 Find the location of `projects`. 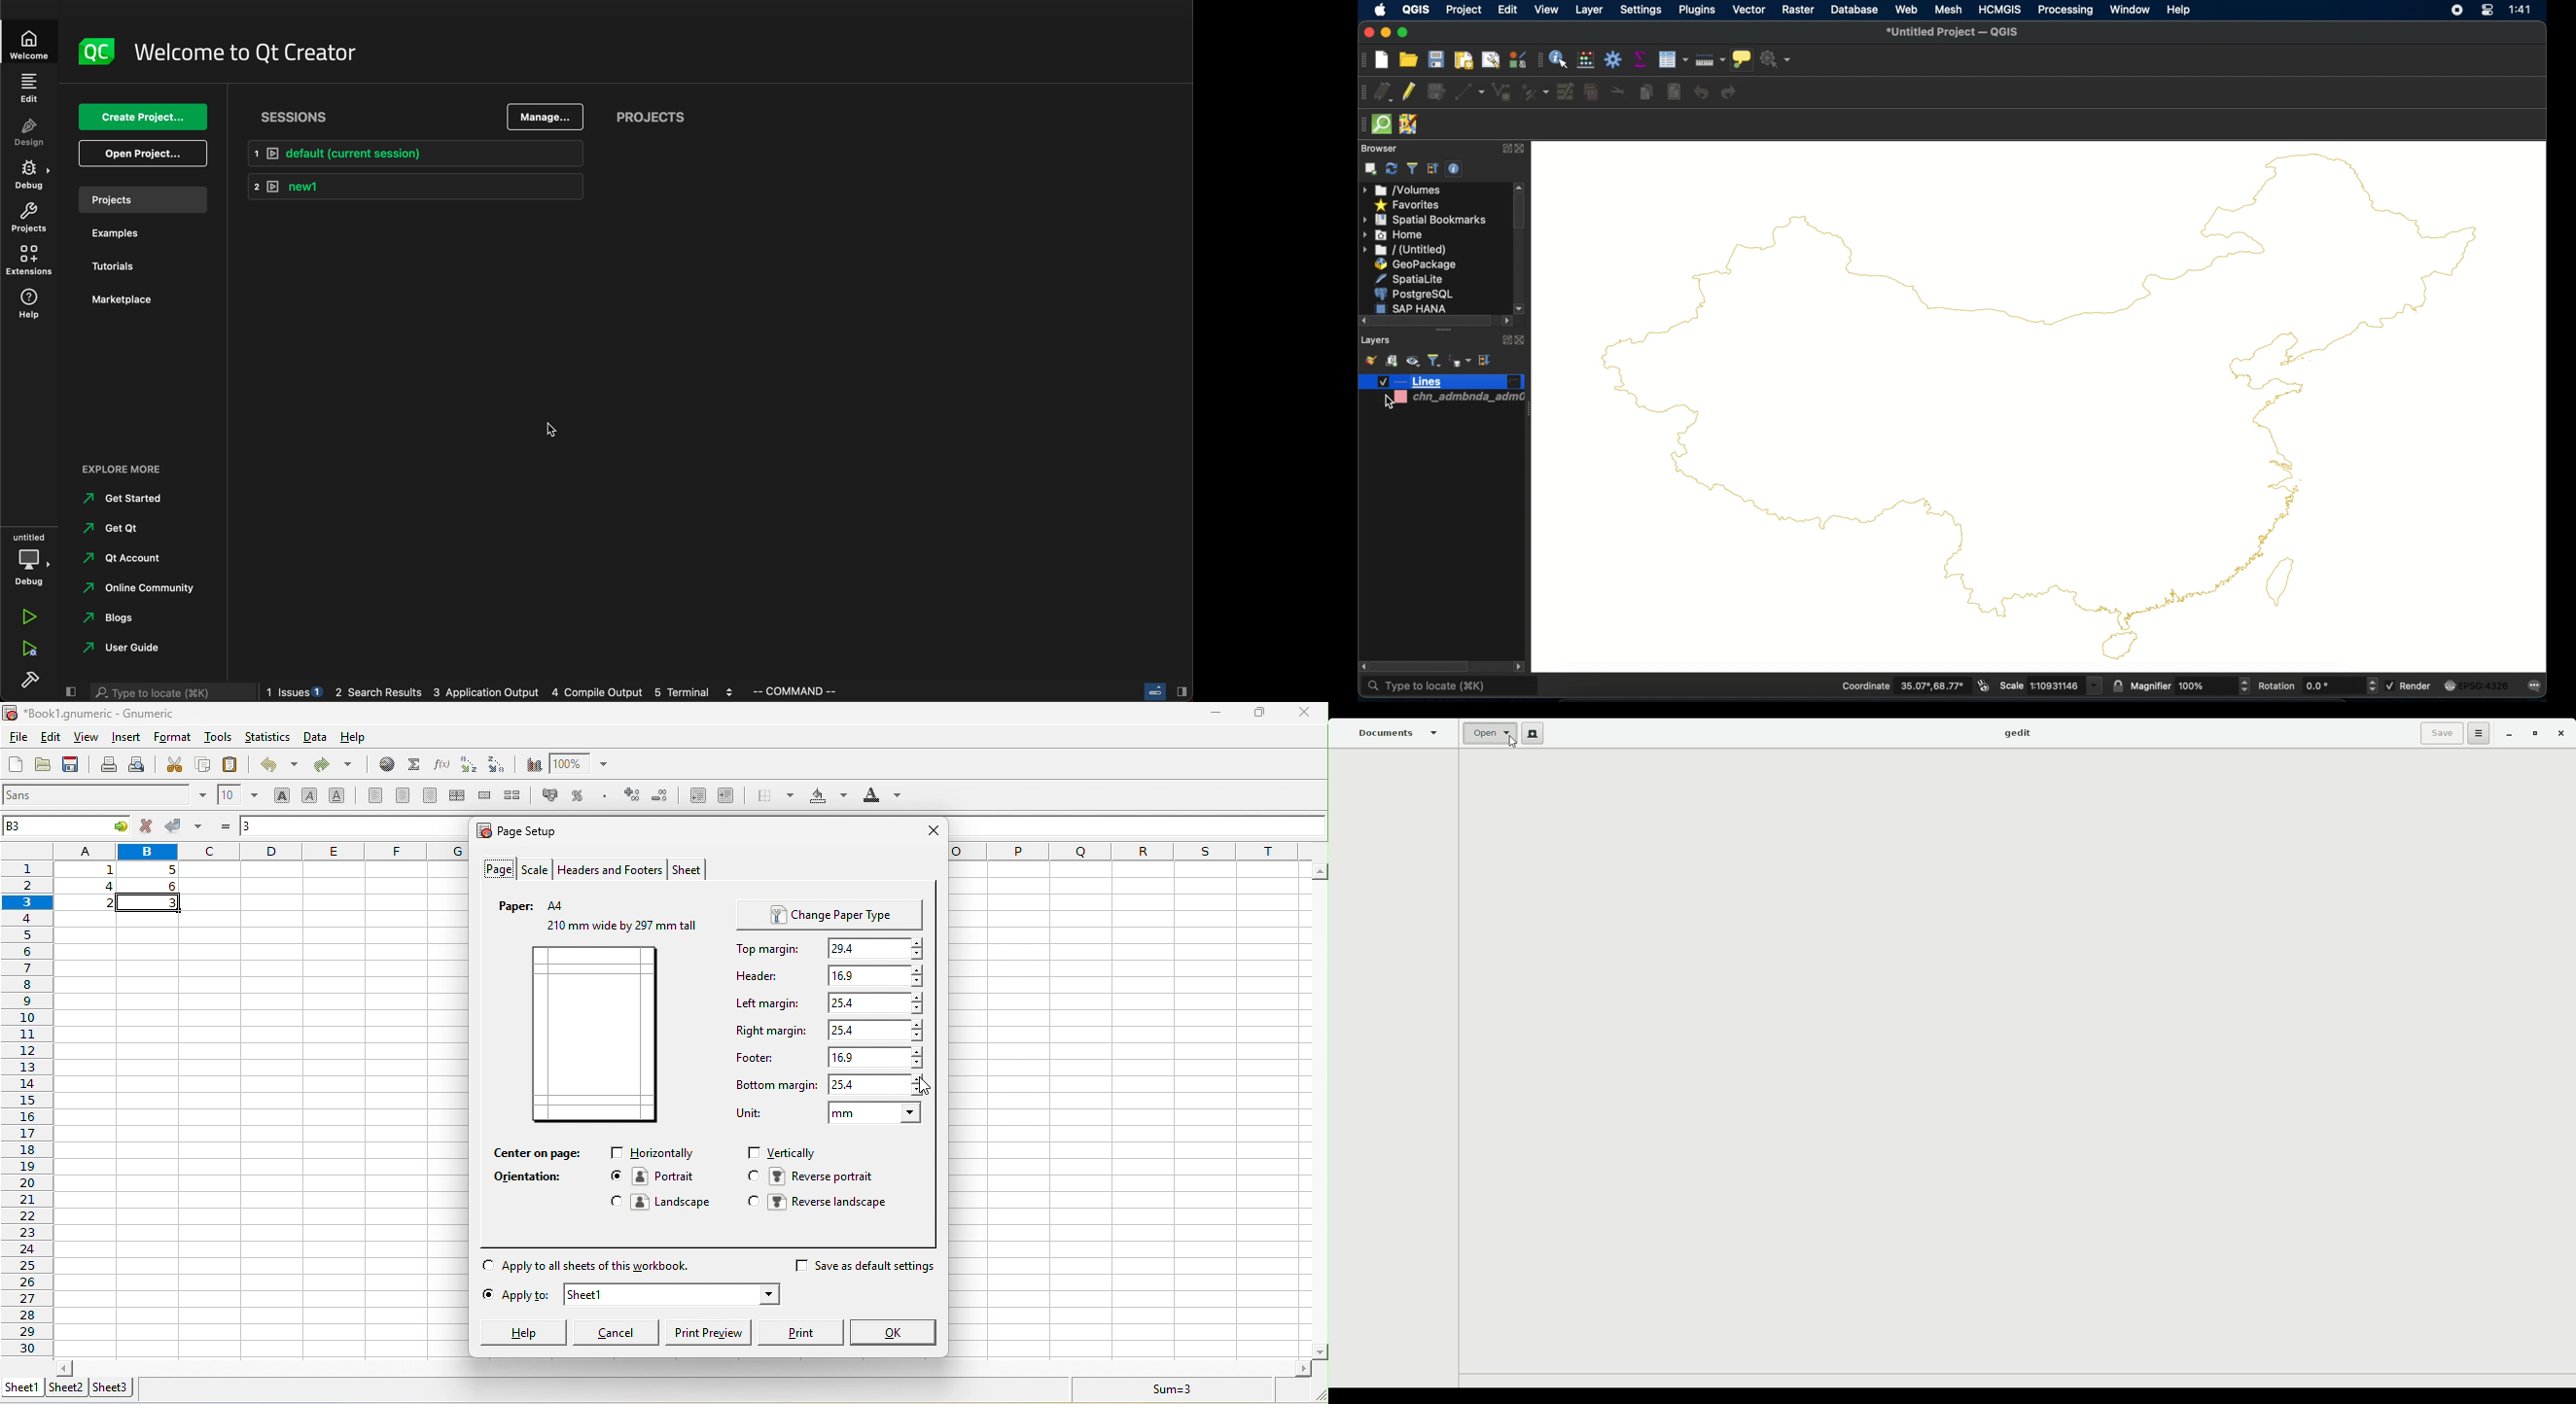

projects is located at coordinates (143, 199).